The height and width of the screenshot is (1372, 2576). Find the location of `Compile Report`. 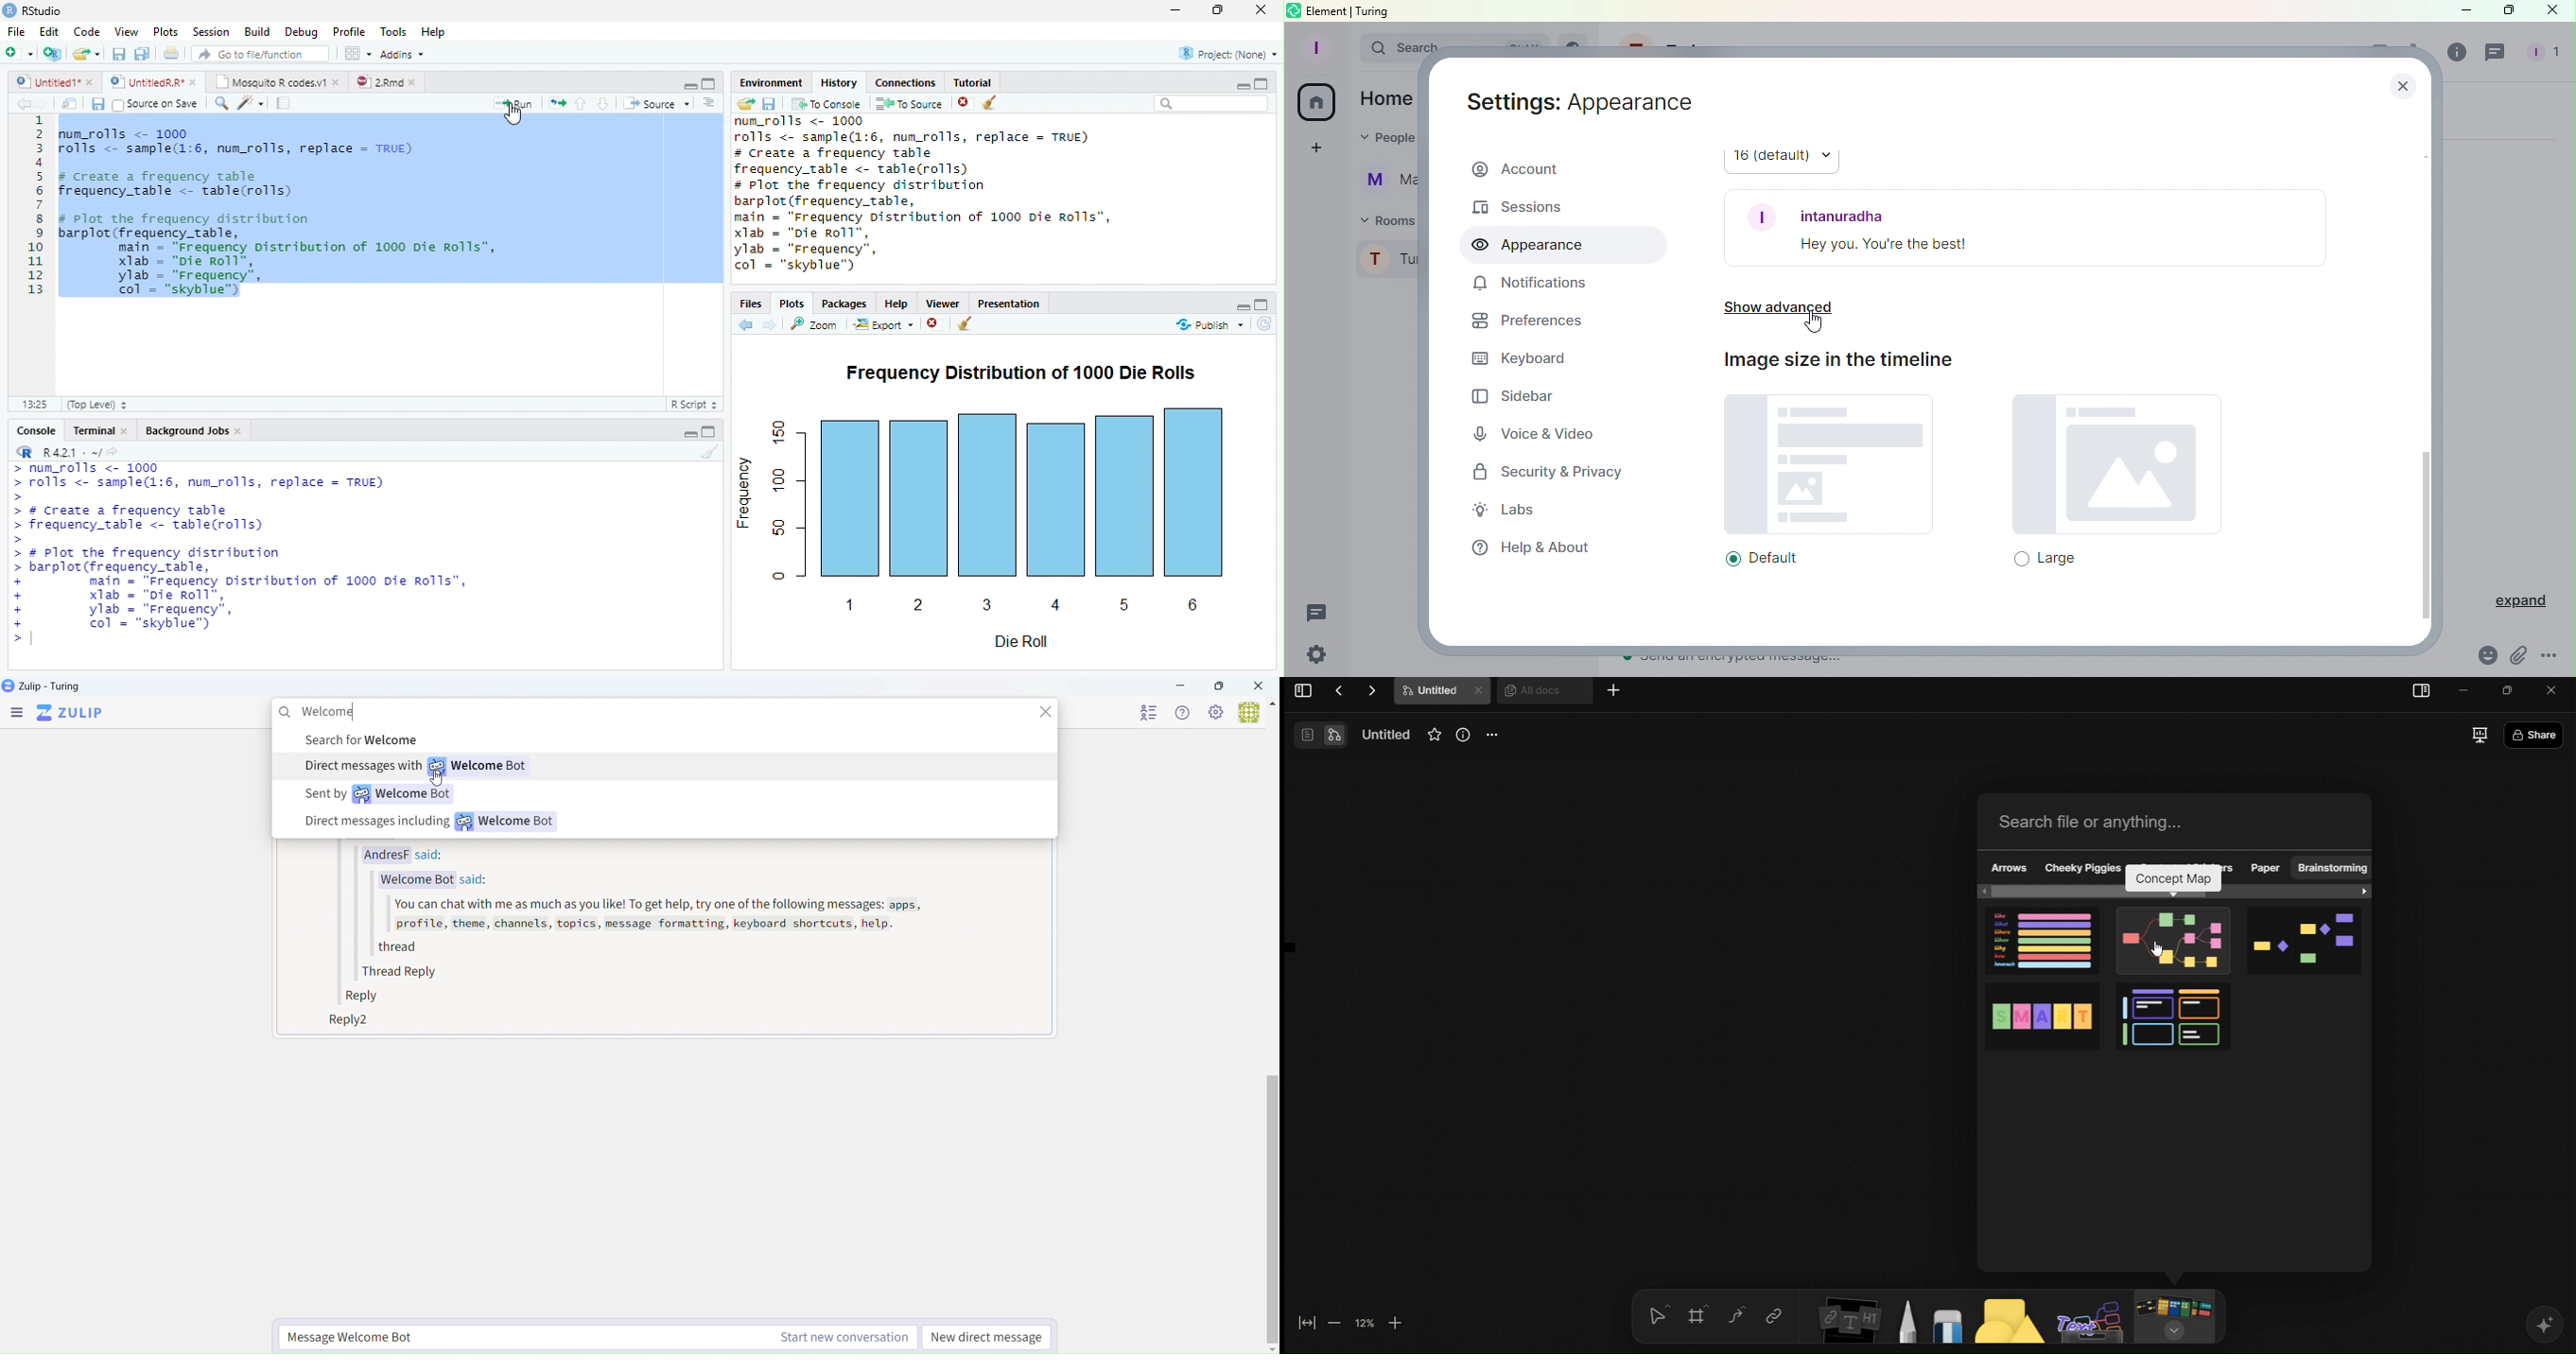

Compile Report is located at coordinates (285, 102).